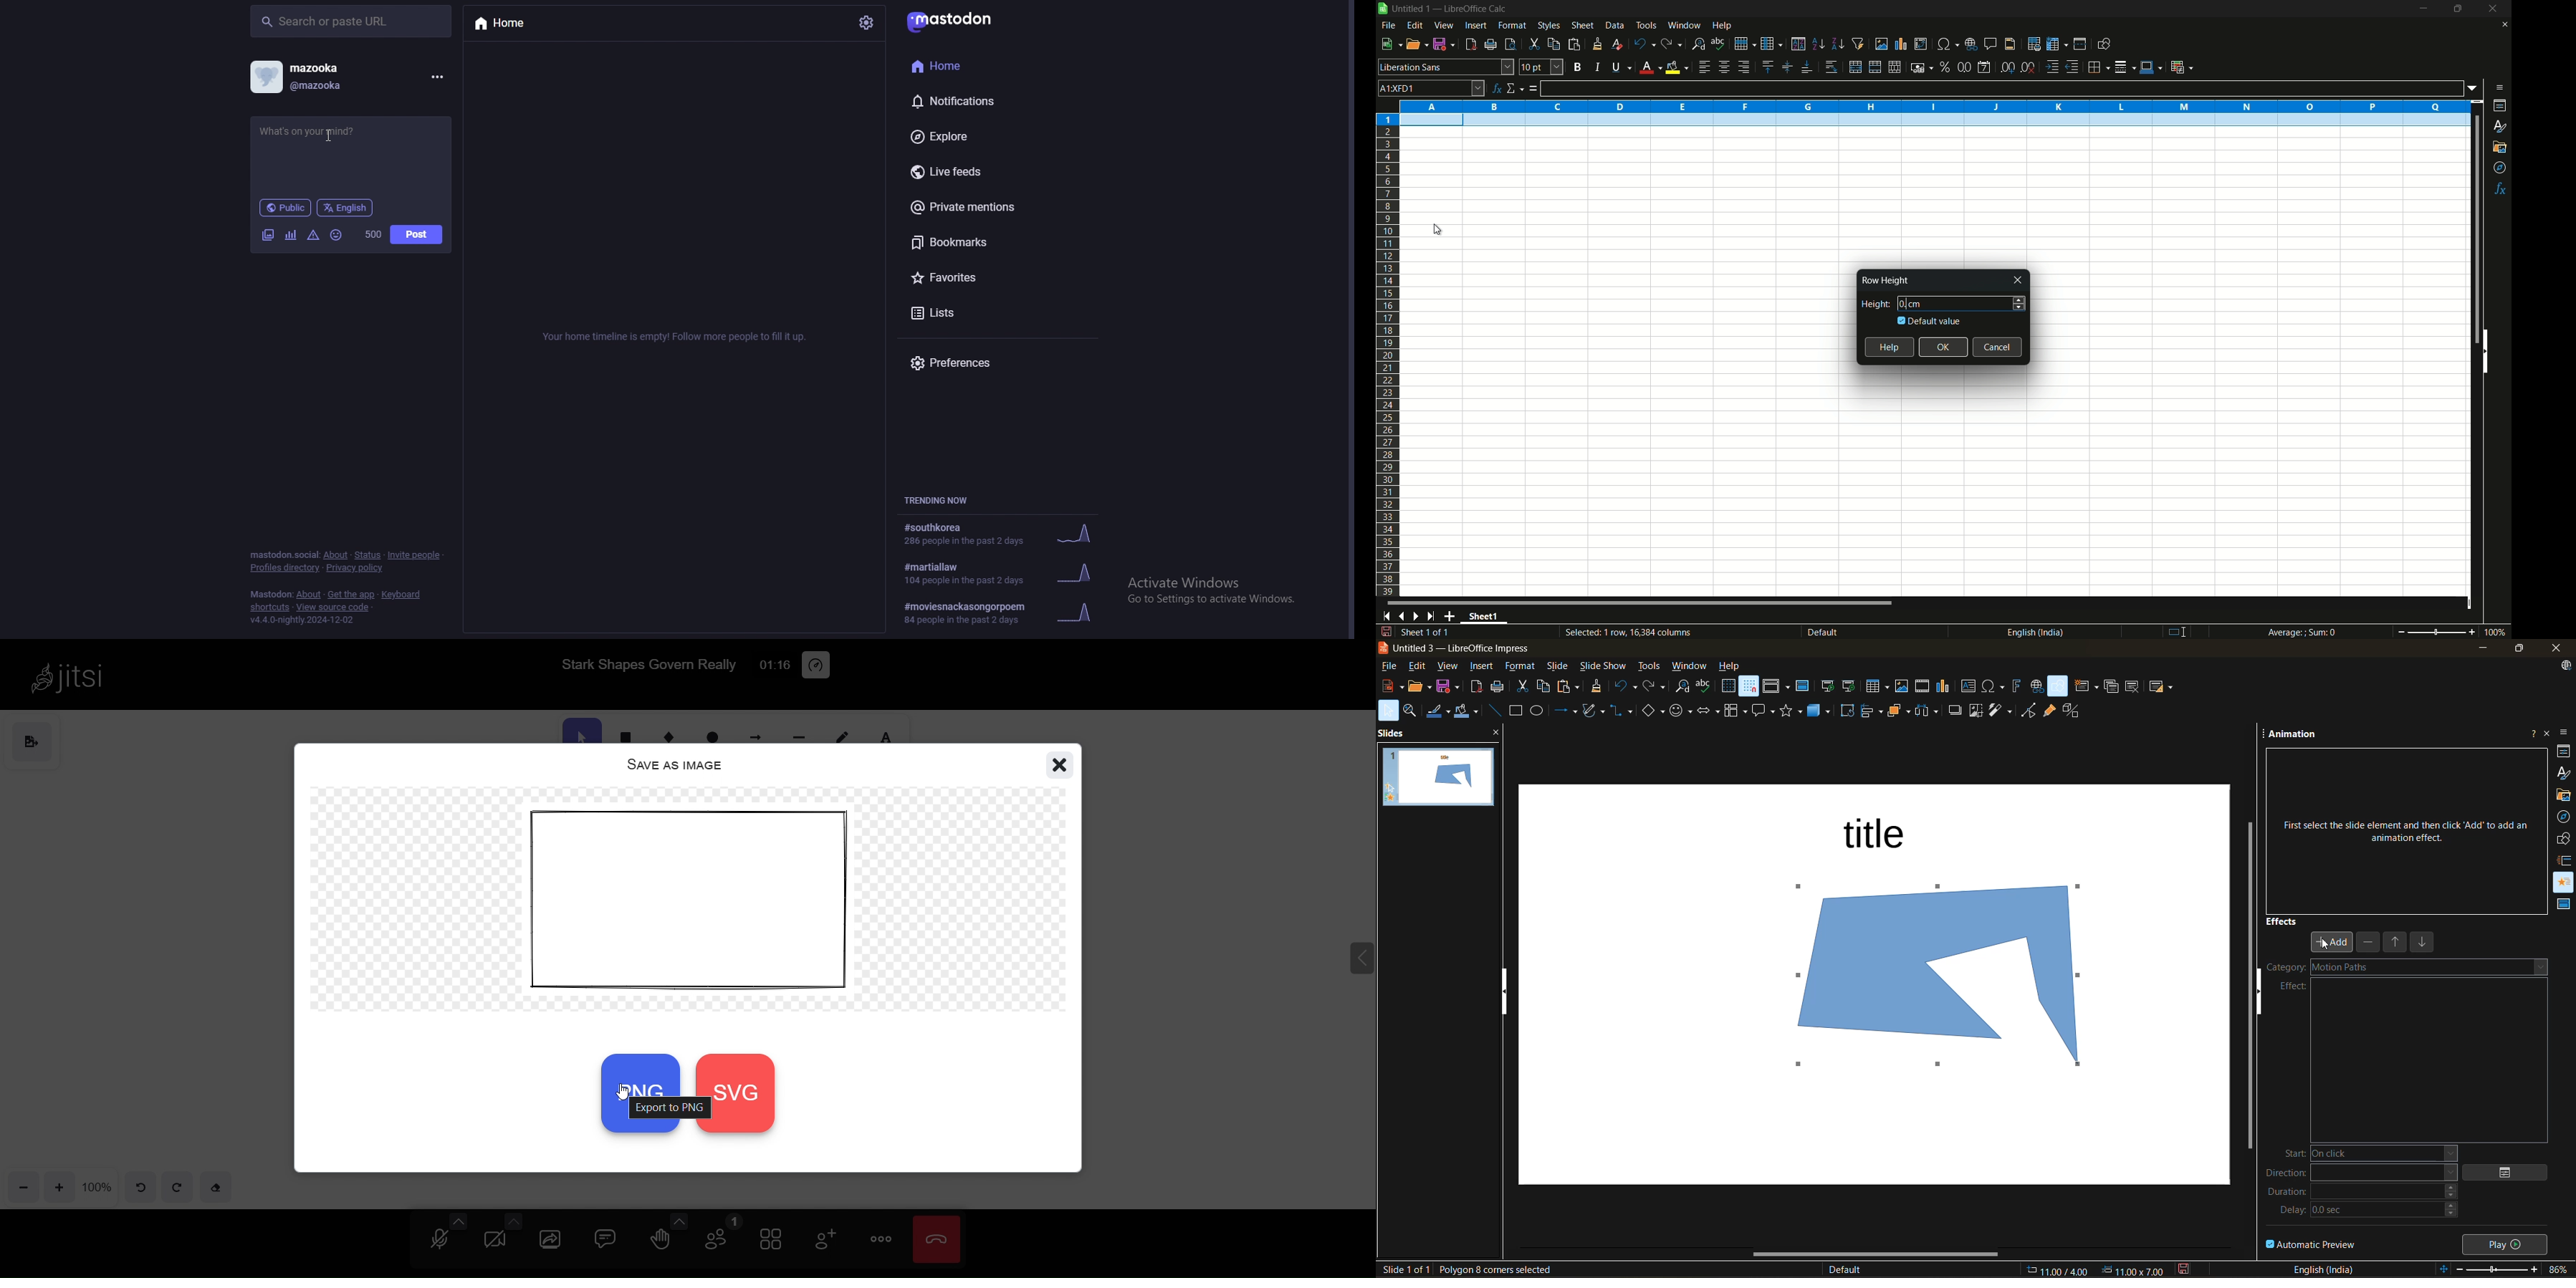  Describe the element at coordinates (1699, 43) in the screenshot. I see `find and replace` at that location.